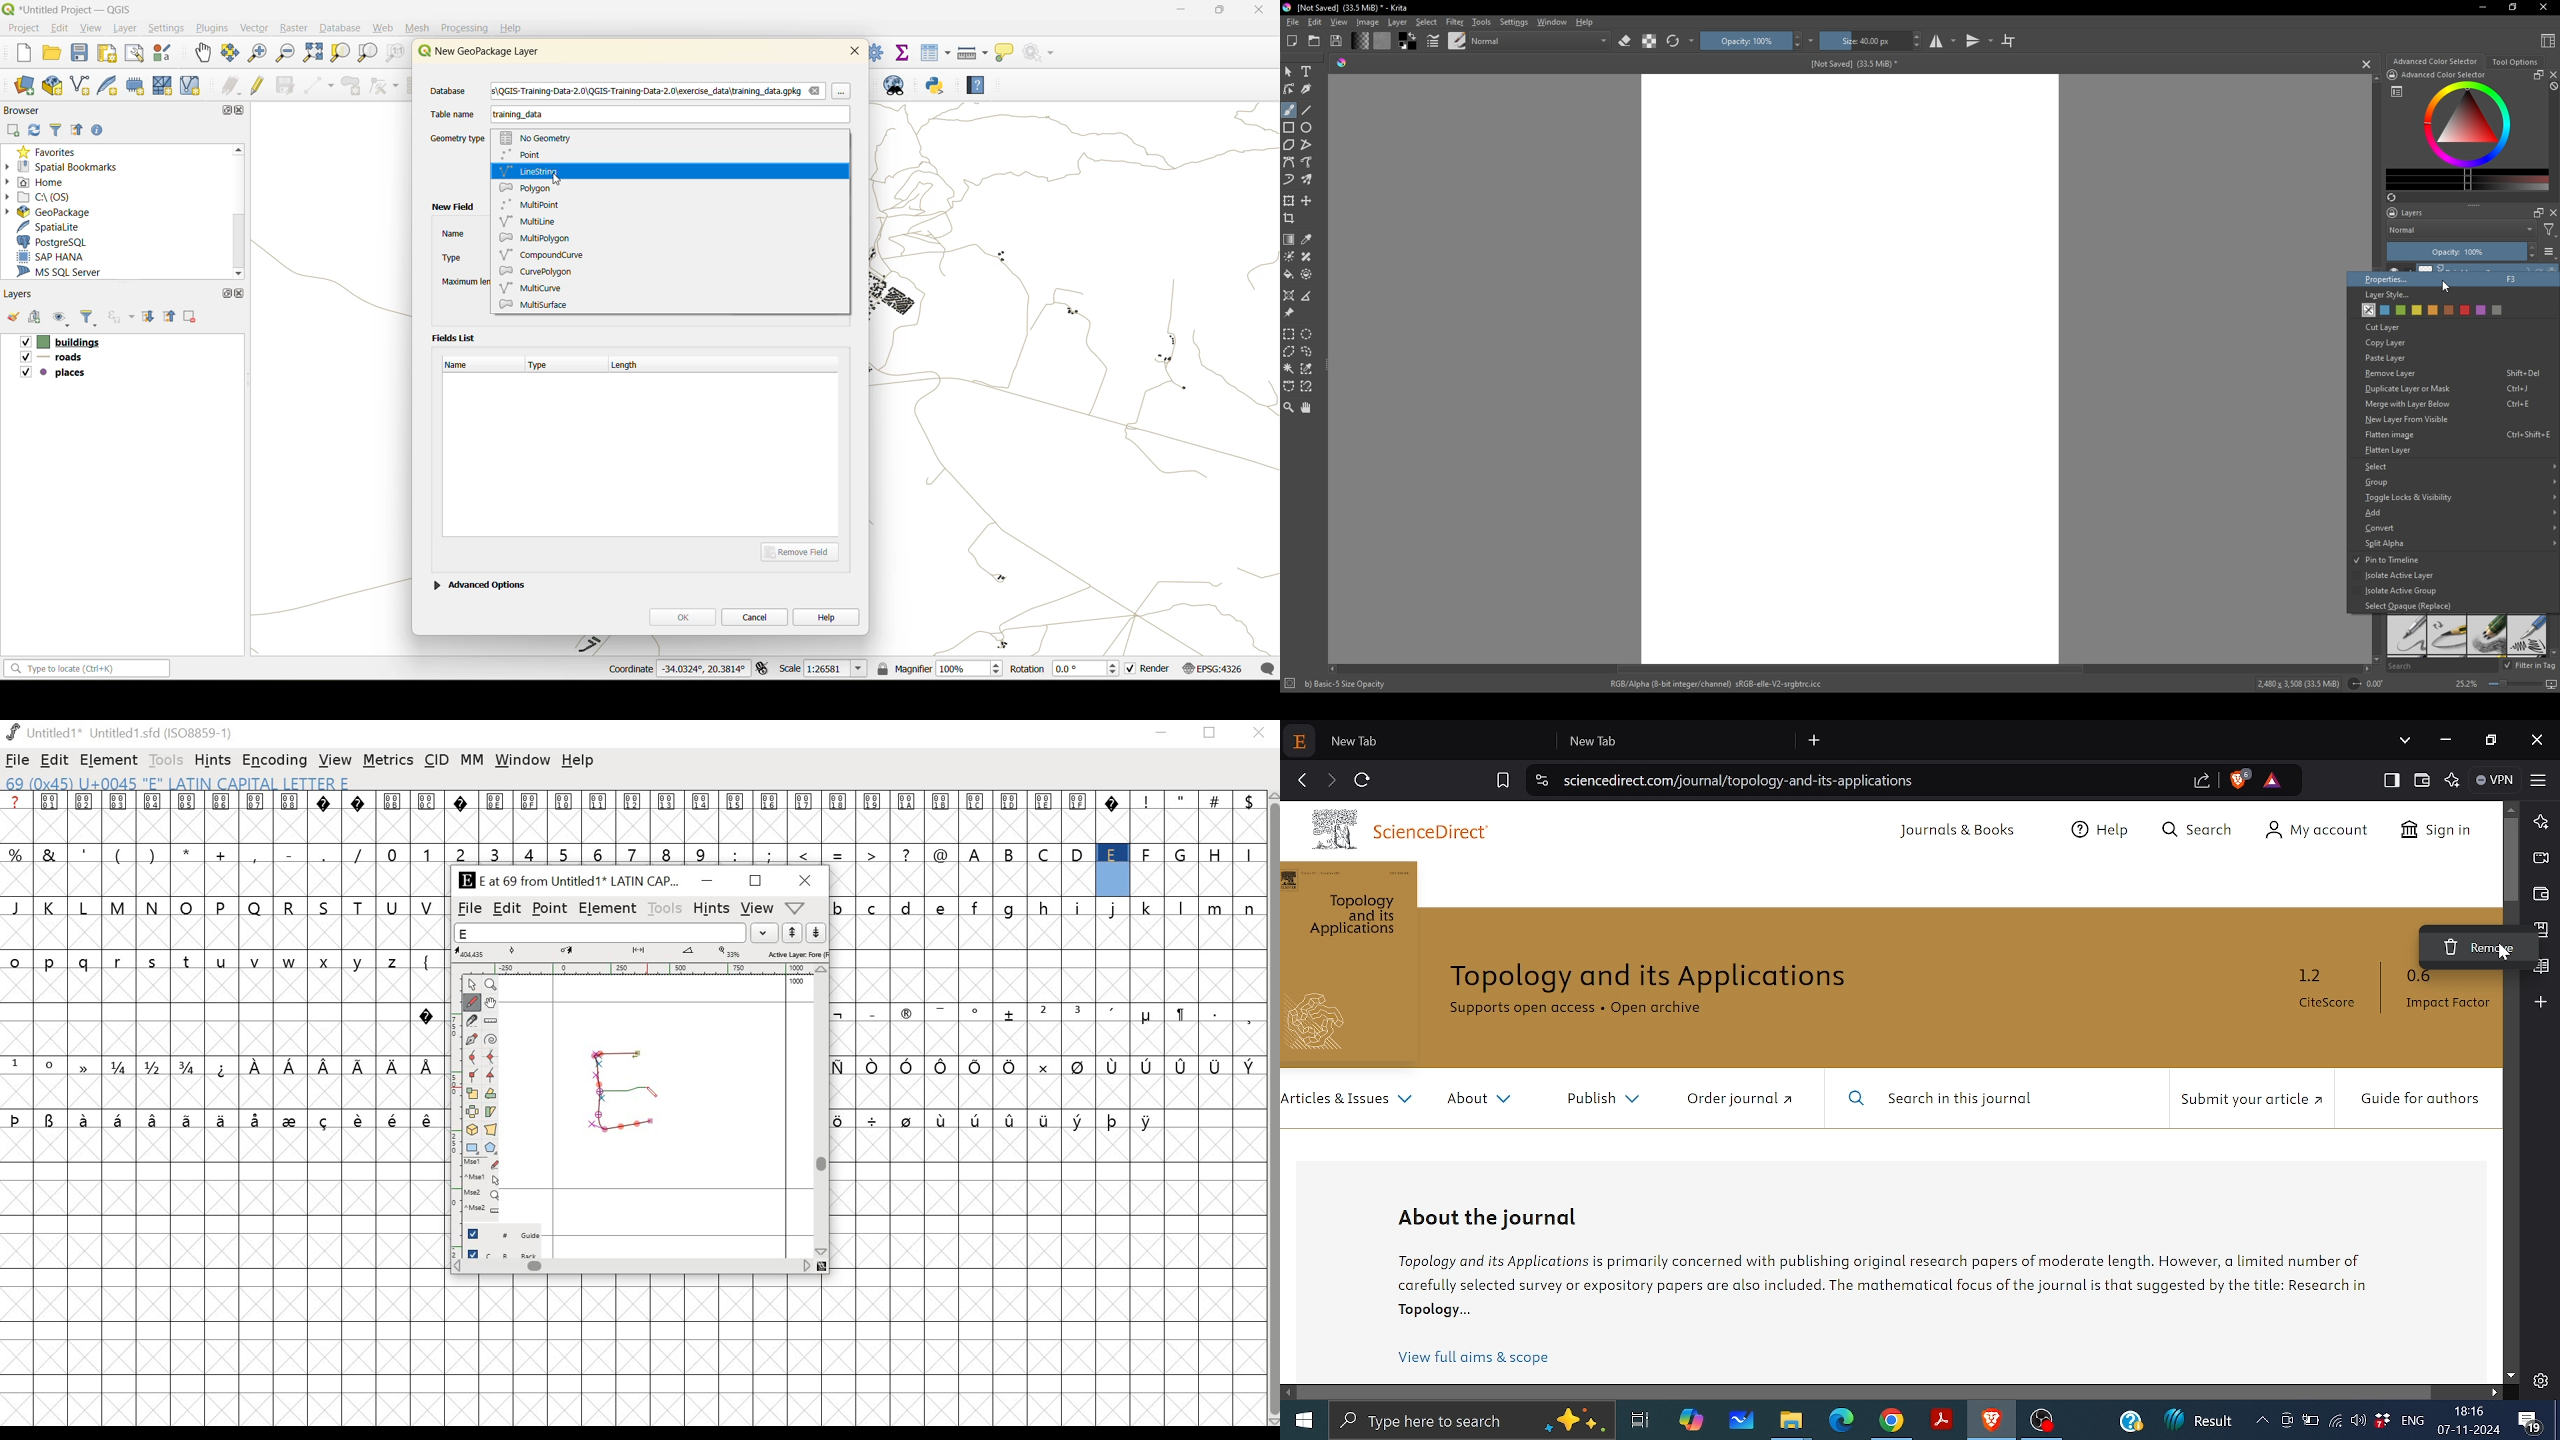 This screenshot has height=1456, width=2576. Describe the element at coordinates (1433, 41) in the screenshot. I see `pointers` at that location.